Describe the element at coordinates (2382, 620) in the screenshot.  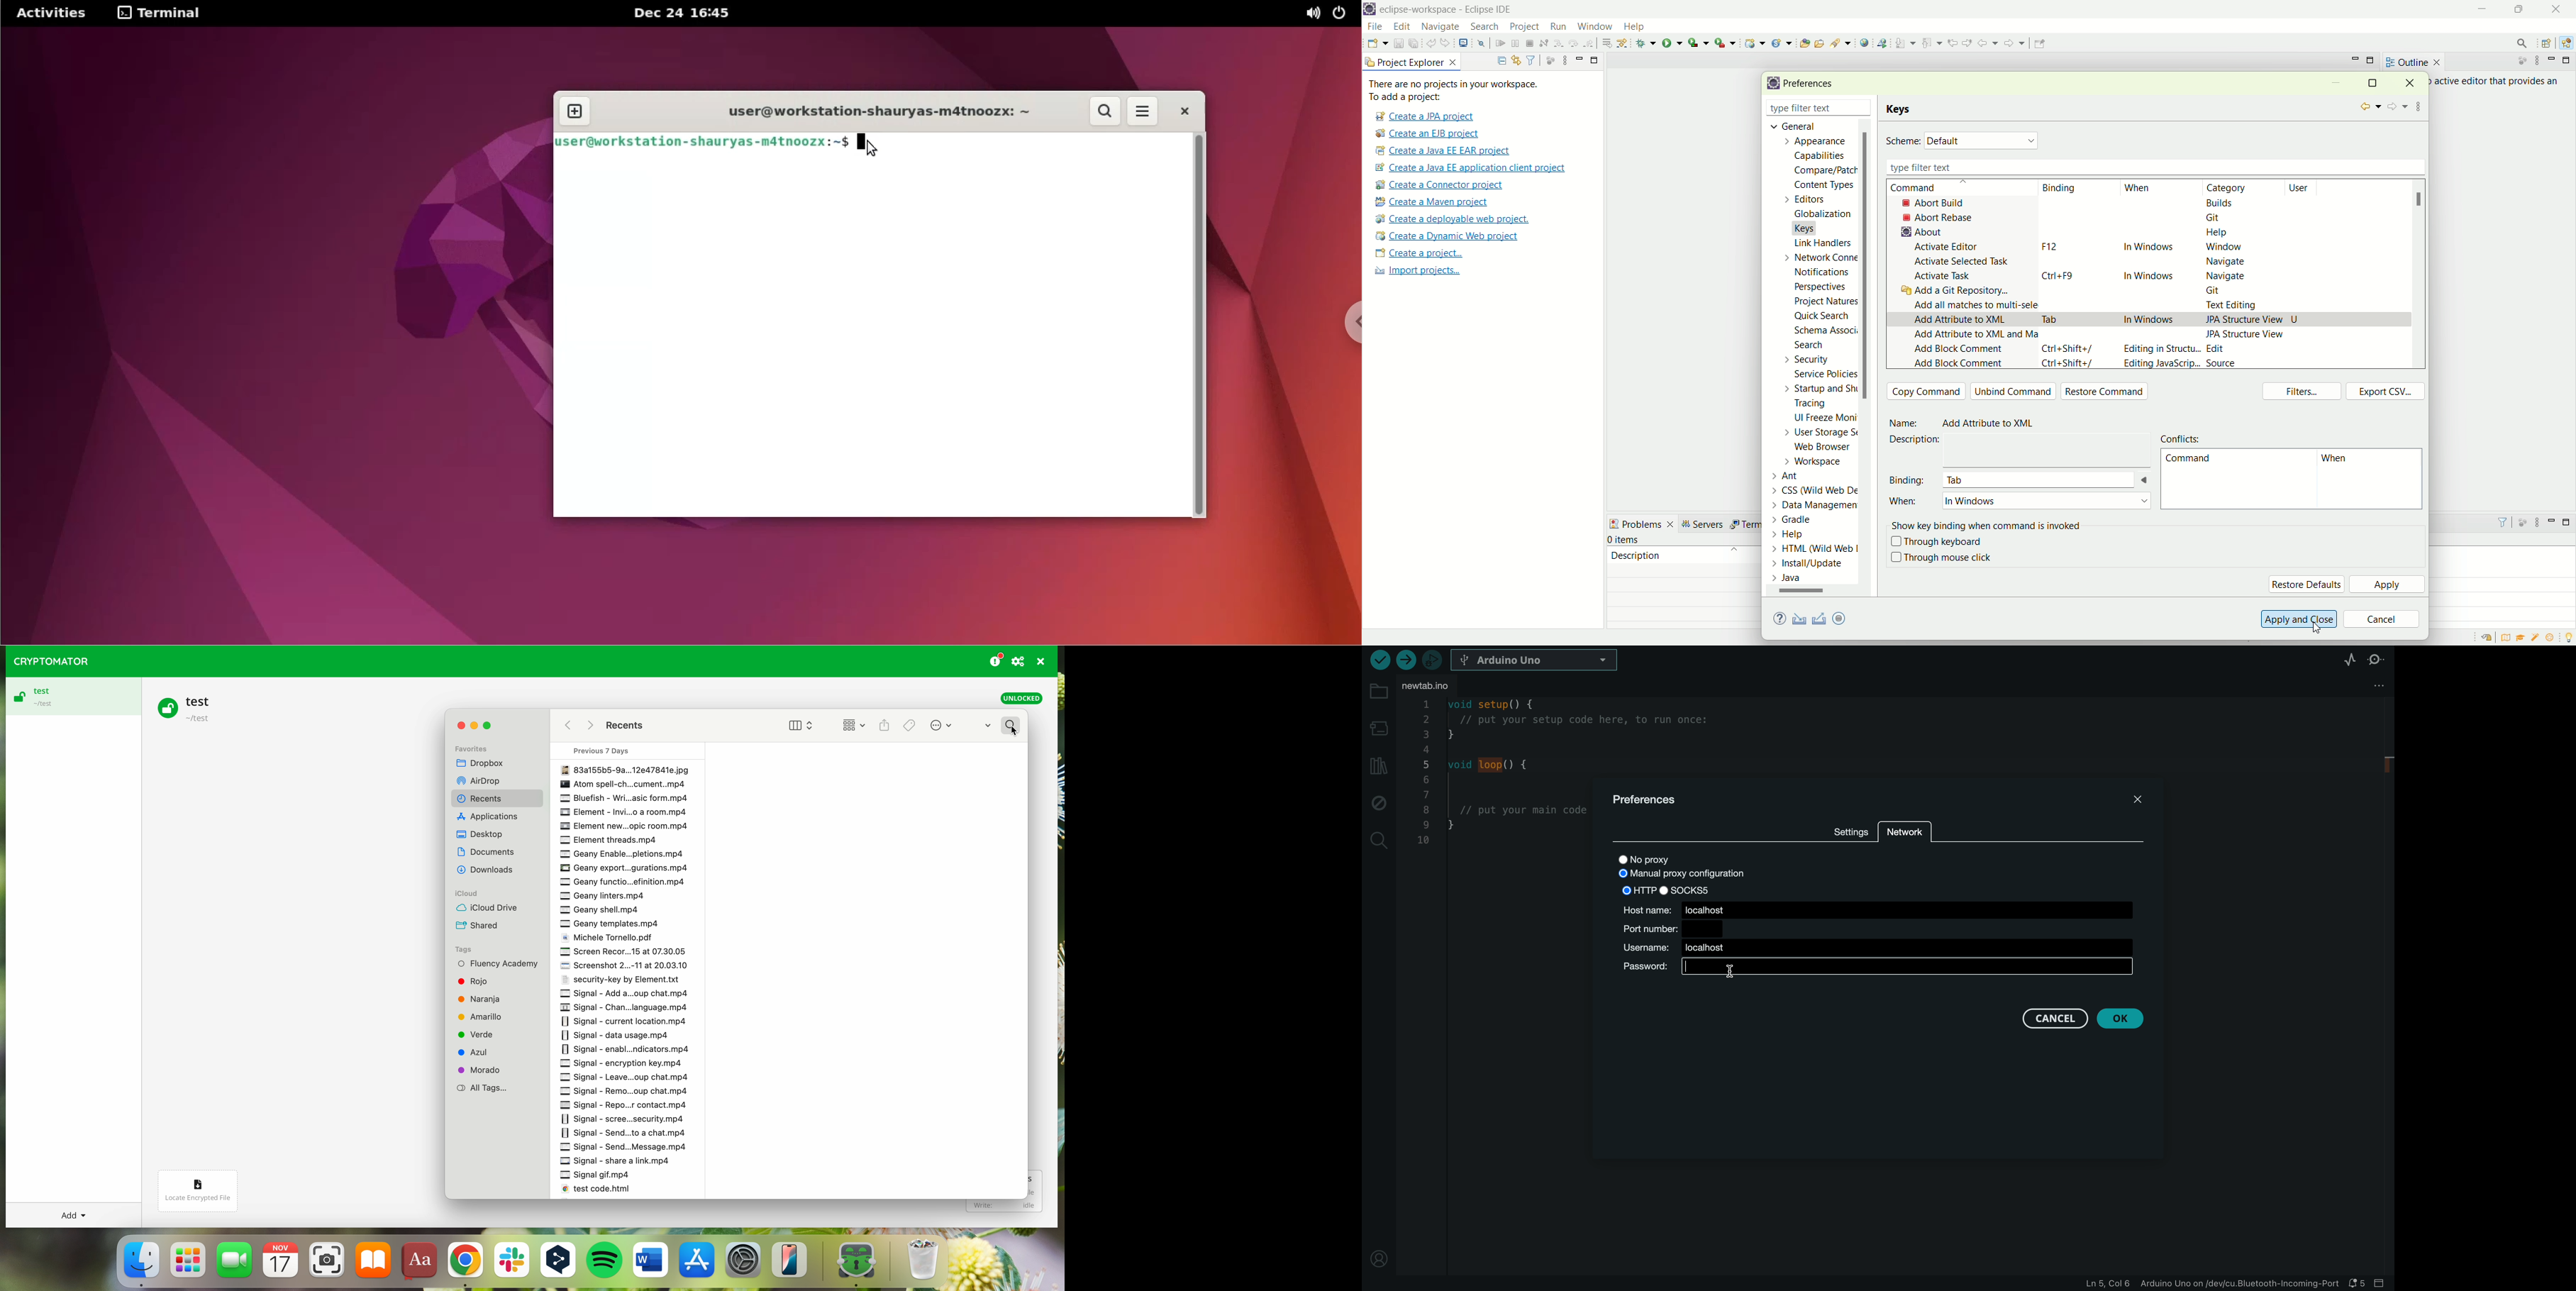
I see `cancel` at that location.